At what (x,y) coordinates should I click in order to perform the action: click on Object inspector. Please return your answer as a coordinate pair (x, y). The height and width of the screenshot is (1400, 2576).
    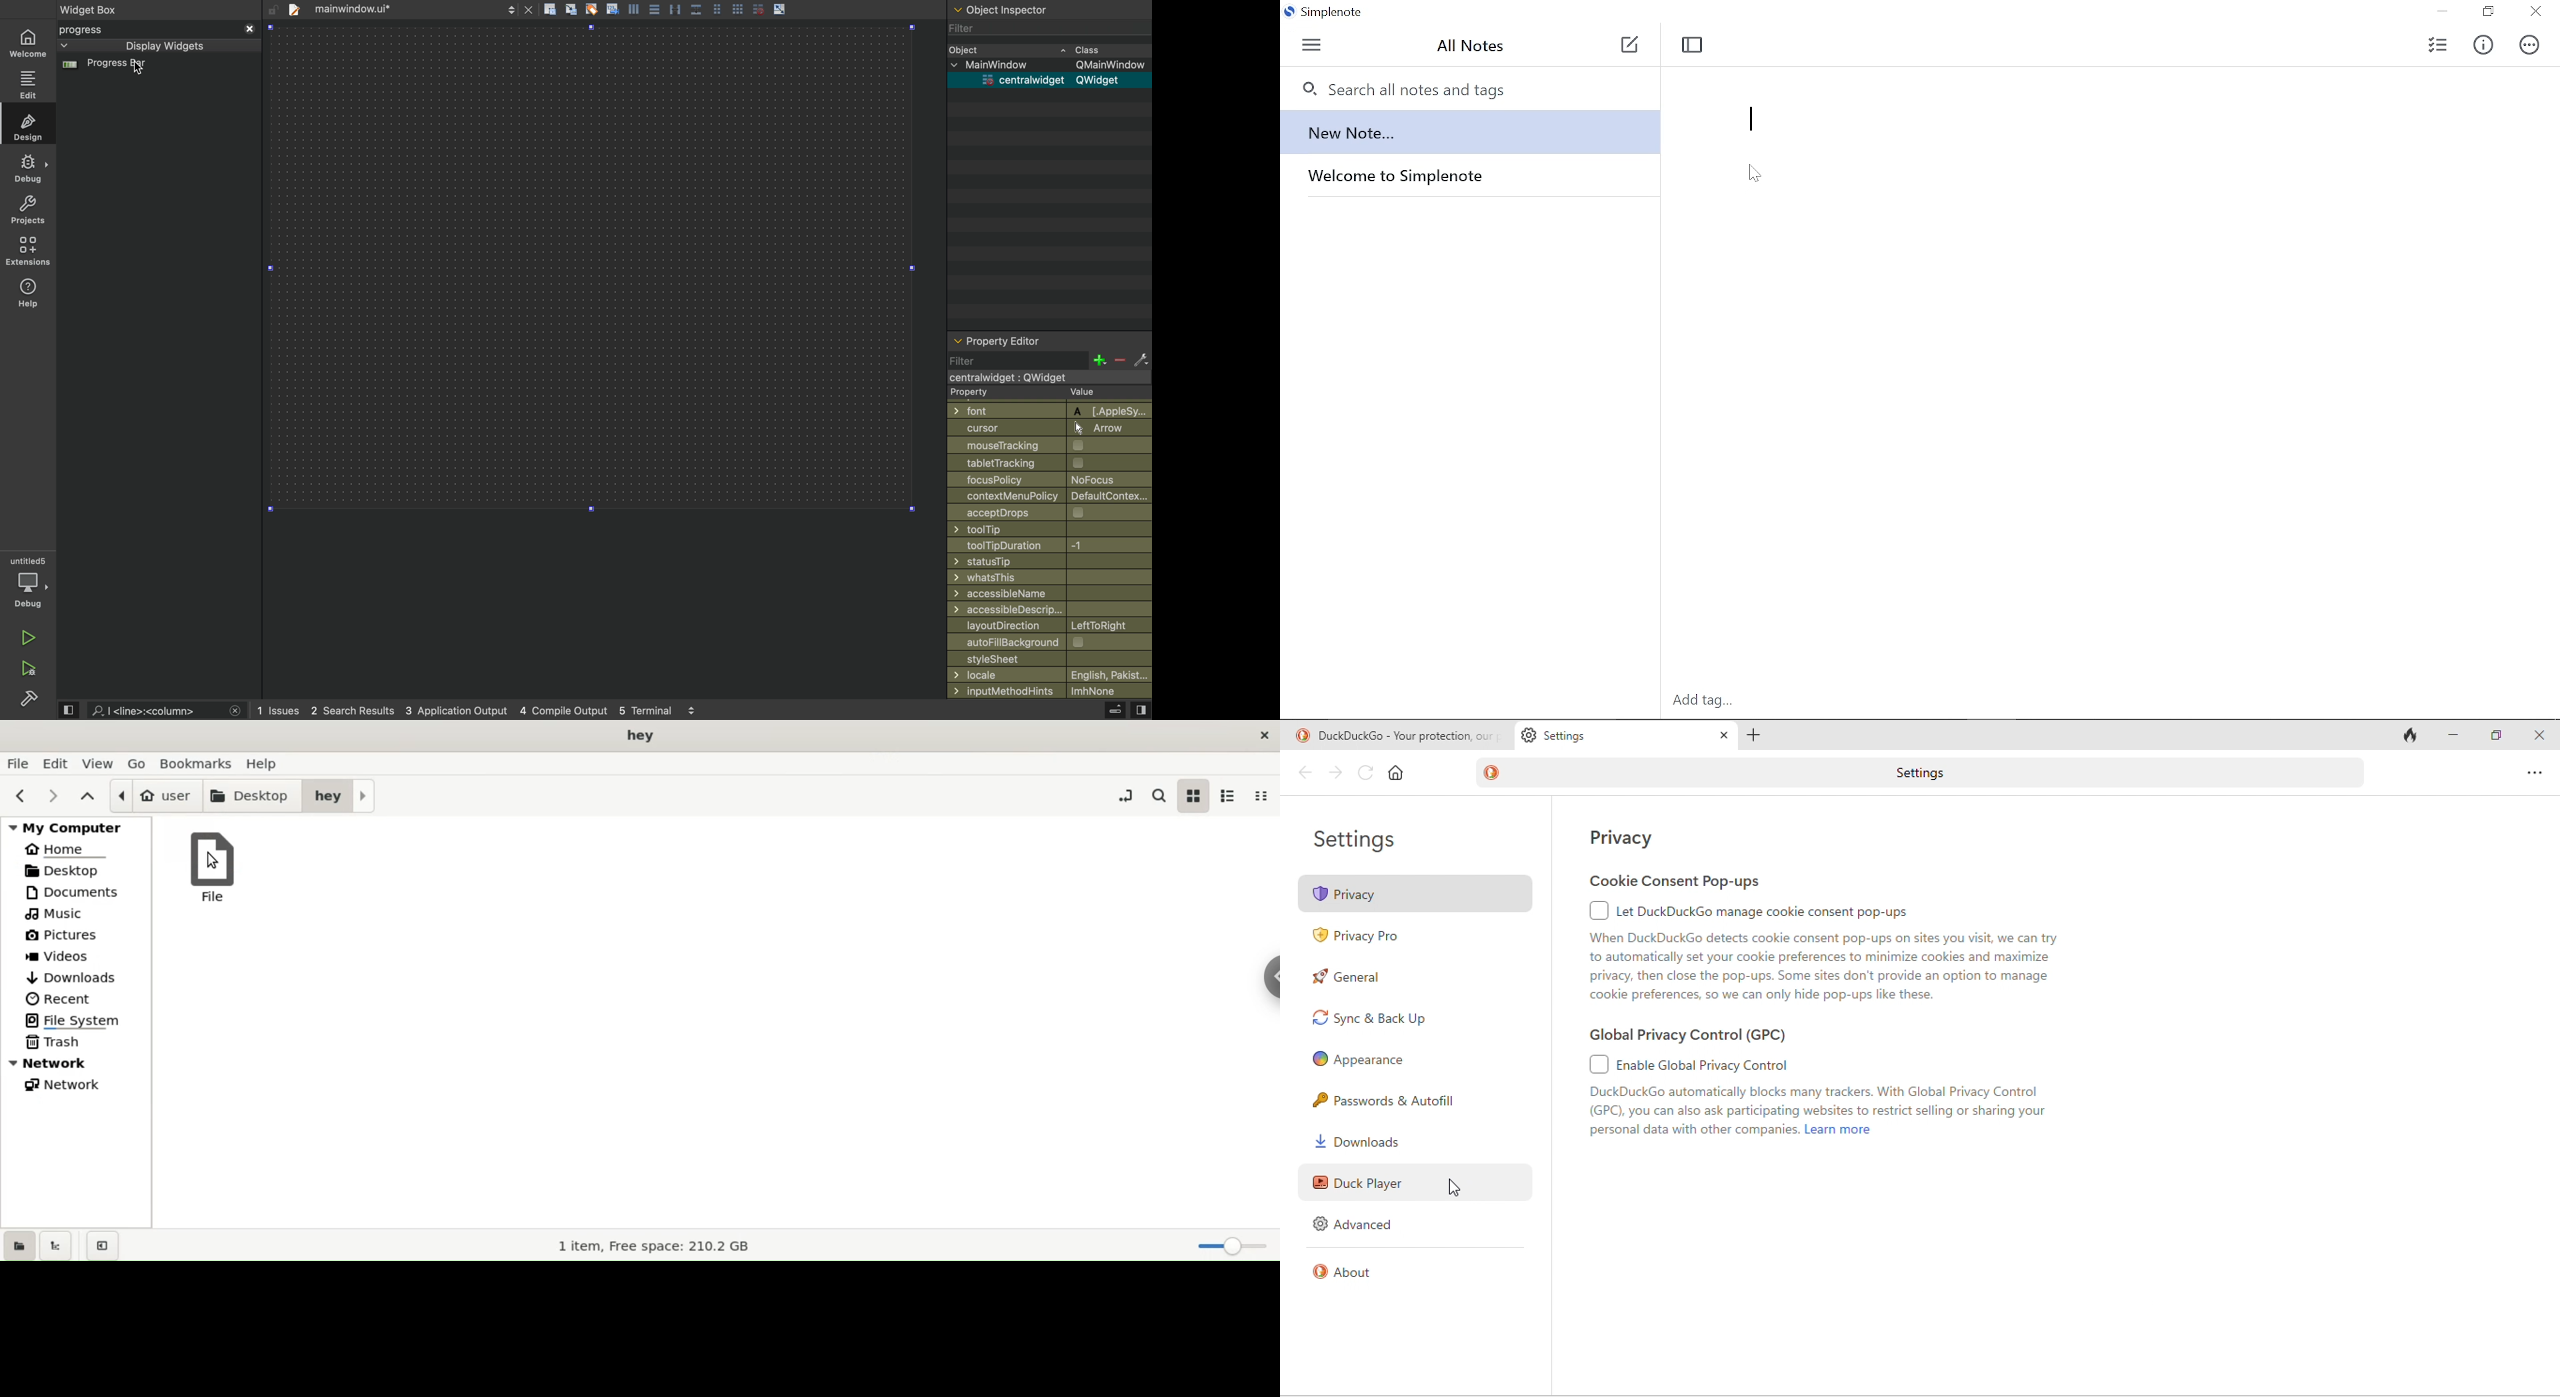
    Looking at the image, I should click on (1050, 8).